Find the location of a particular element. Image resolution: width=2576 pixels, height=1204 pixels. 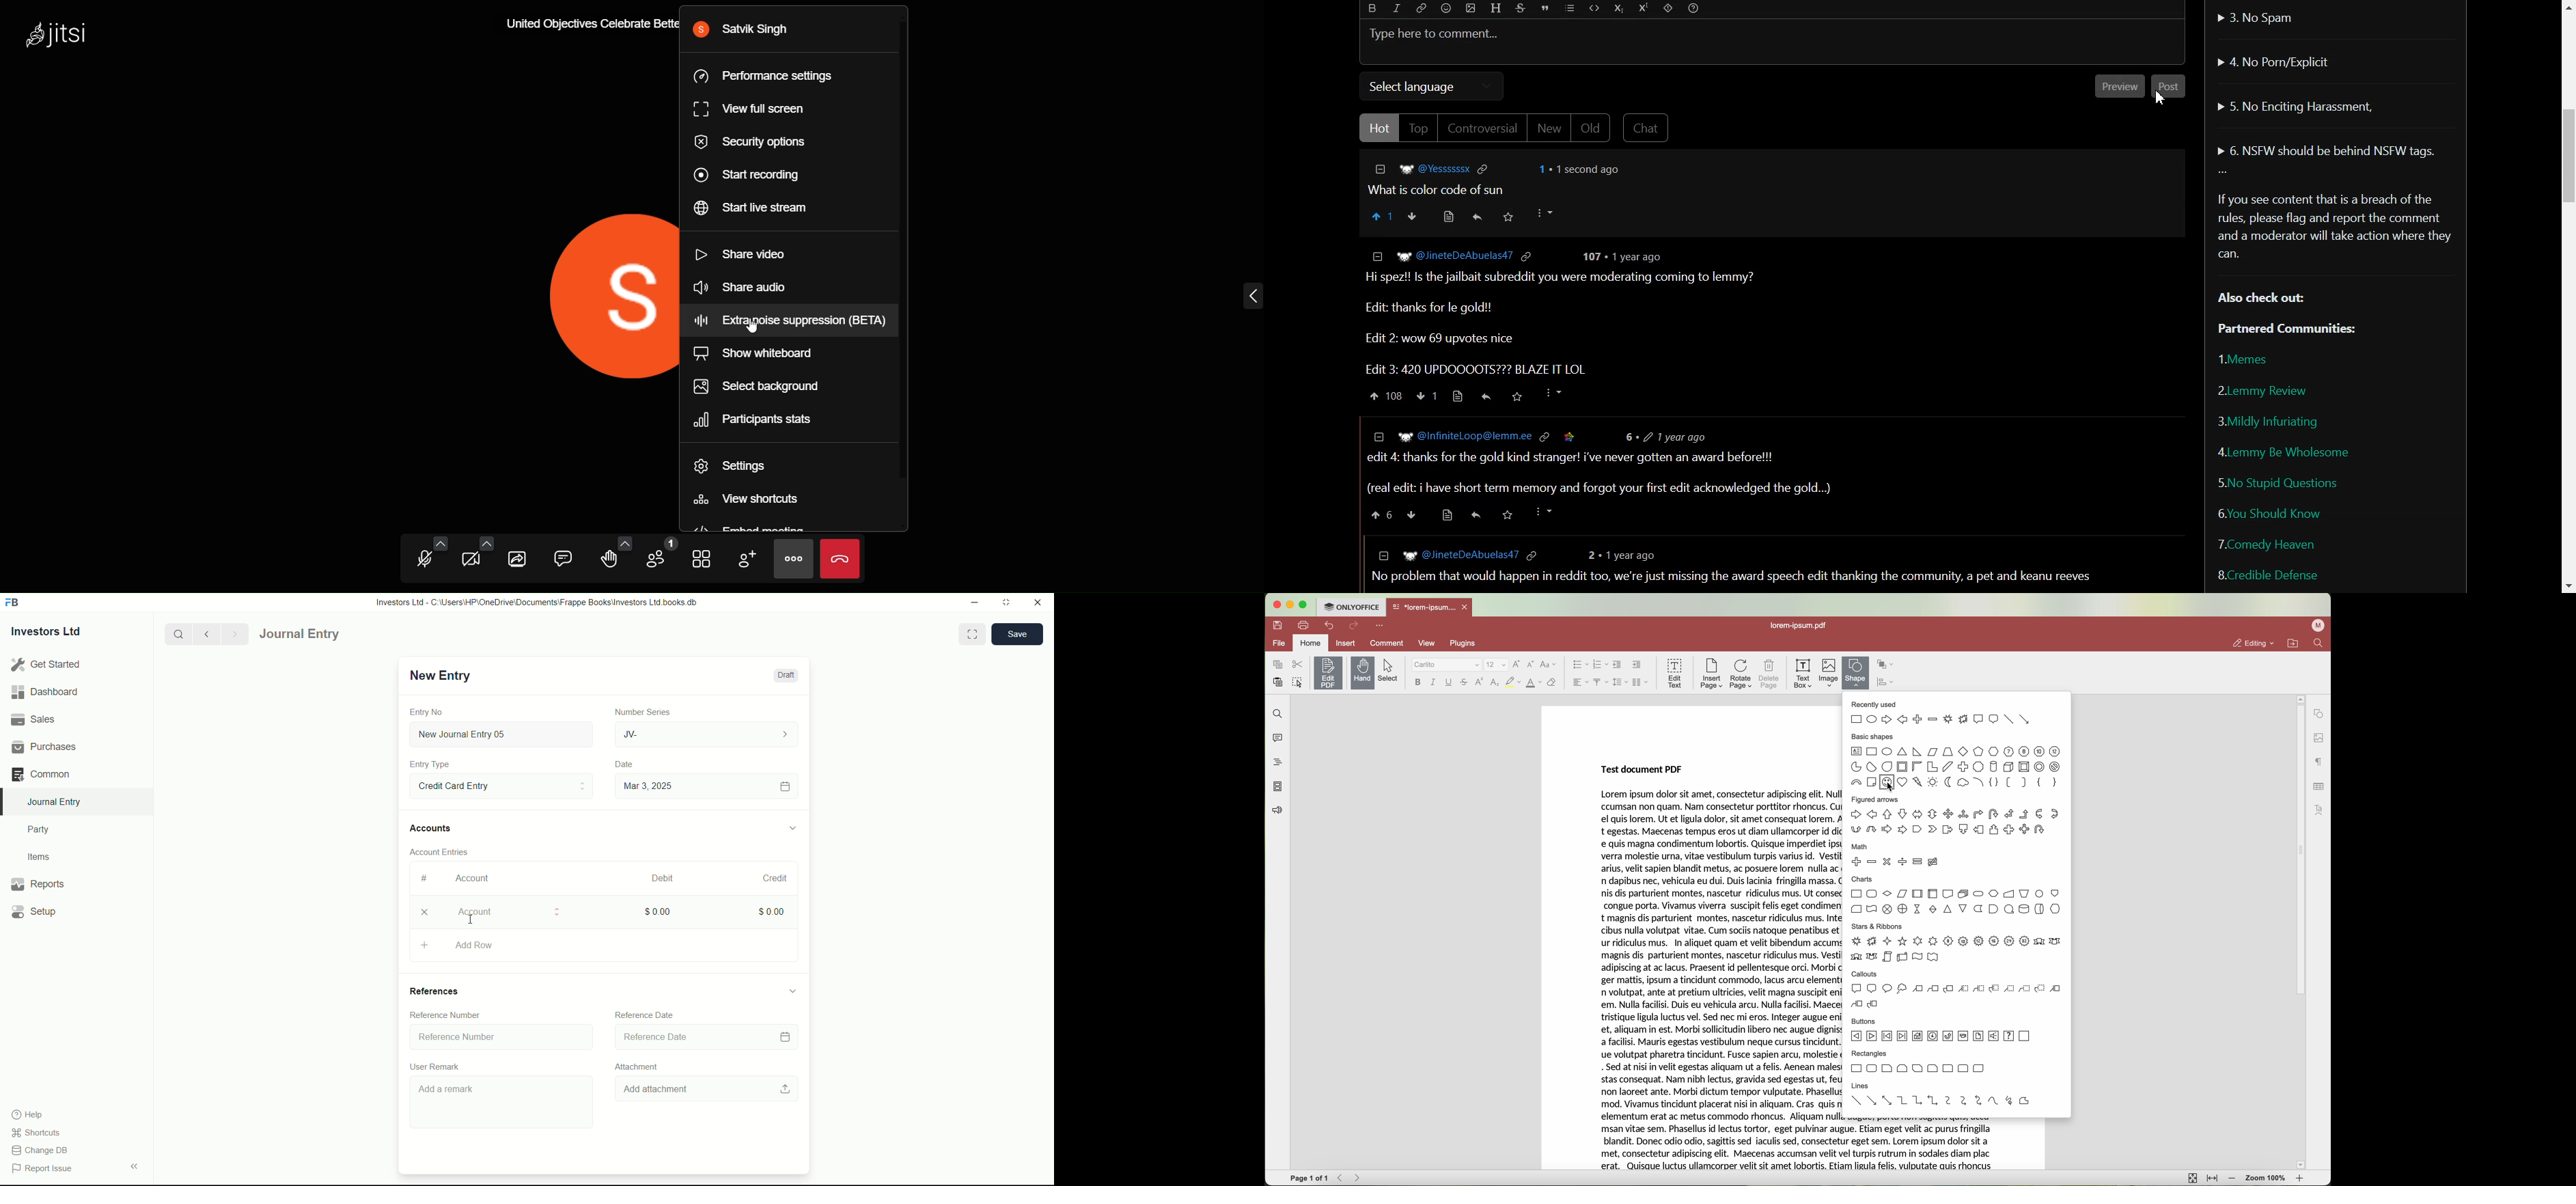

callouts is located at coordinates (1958, 989).